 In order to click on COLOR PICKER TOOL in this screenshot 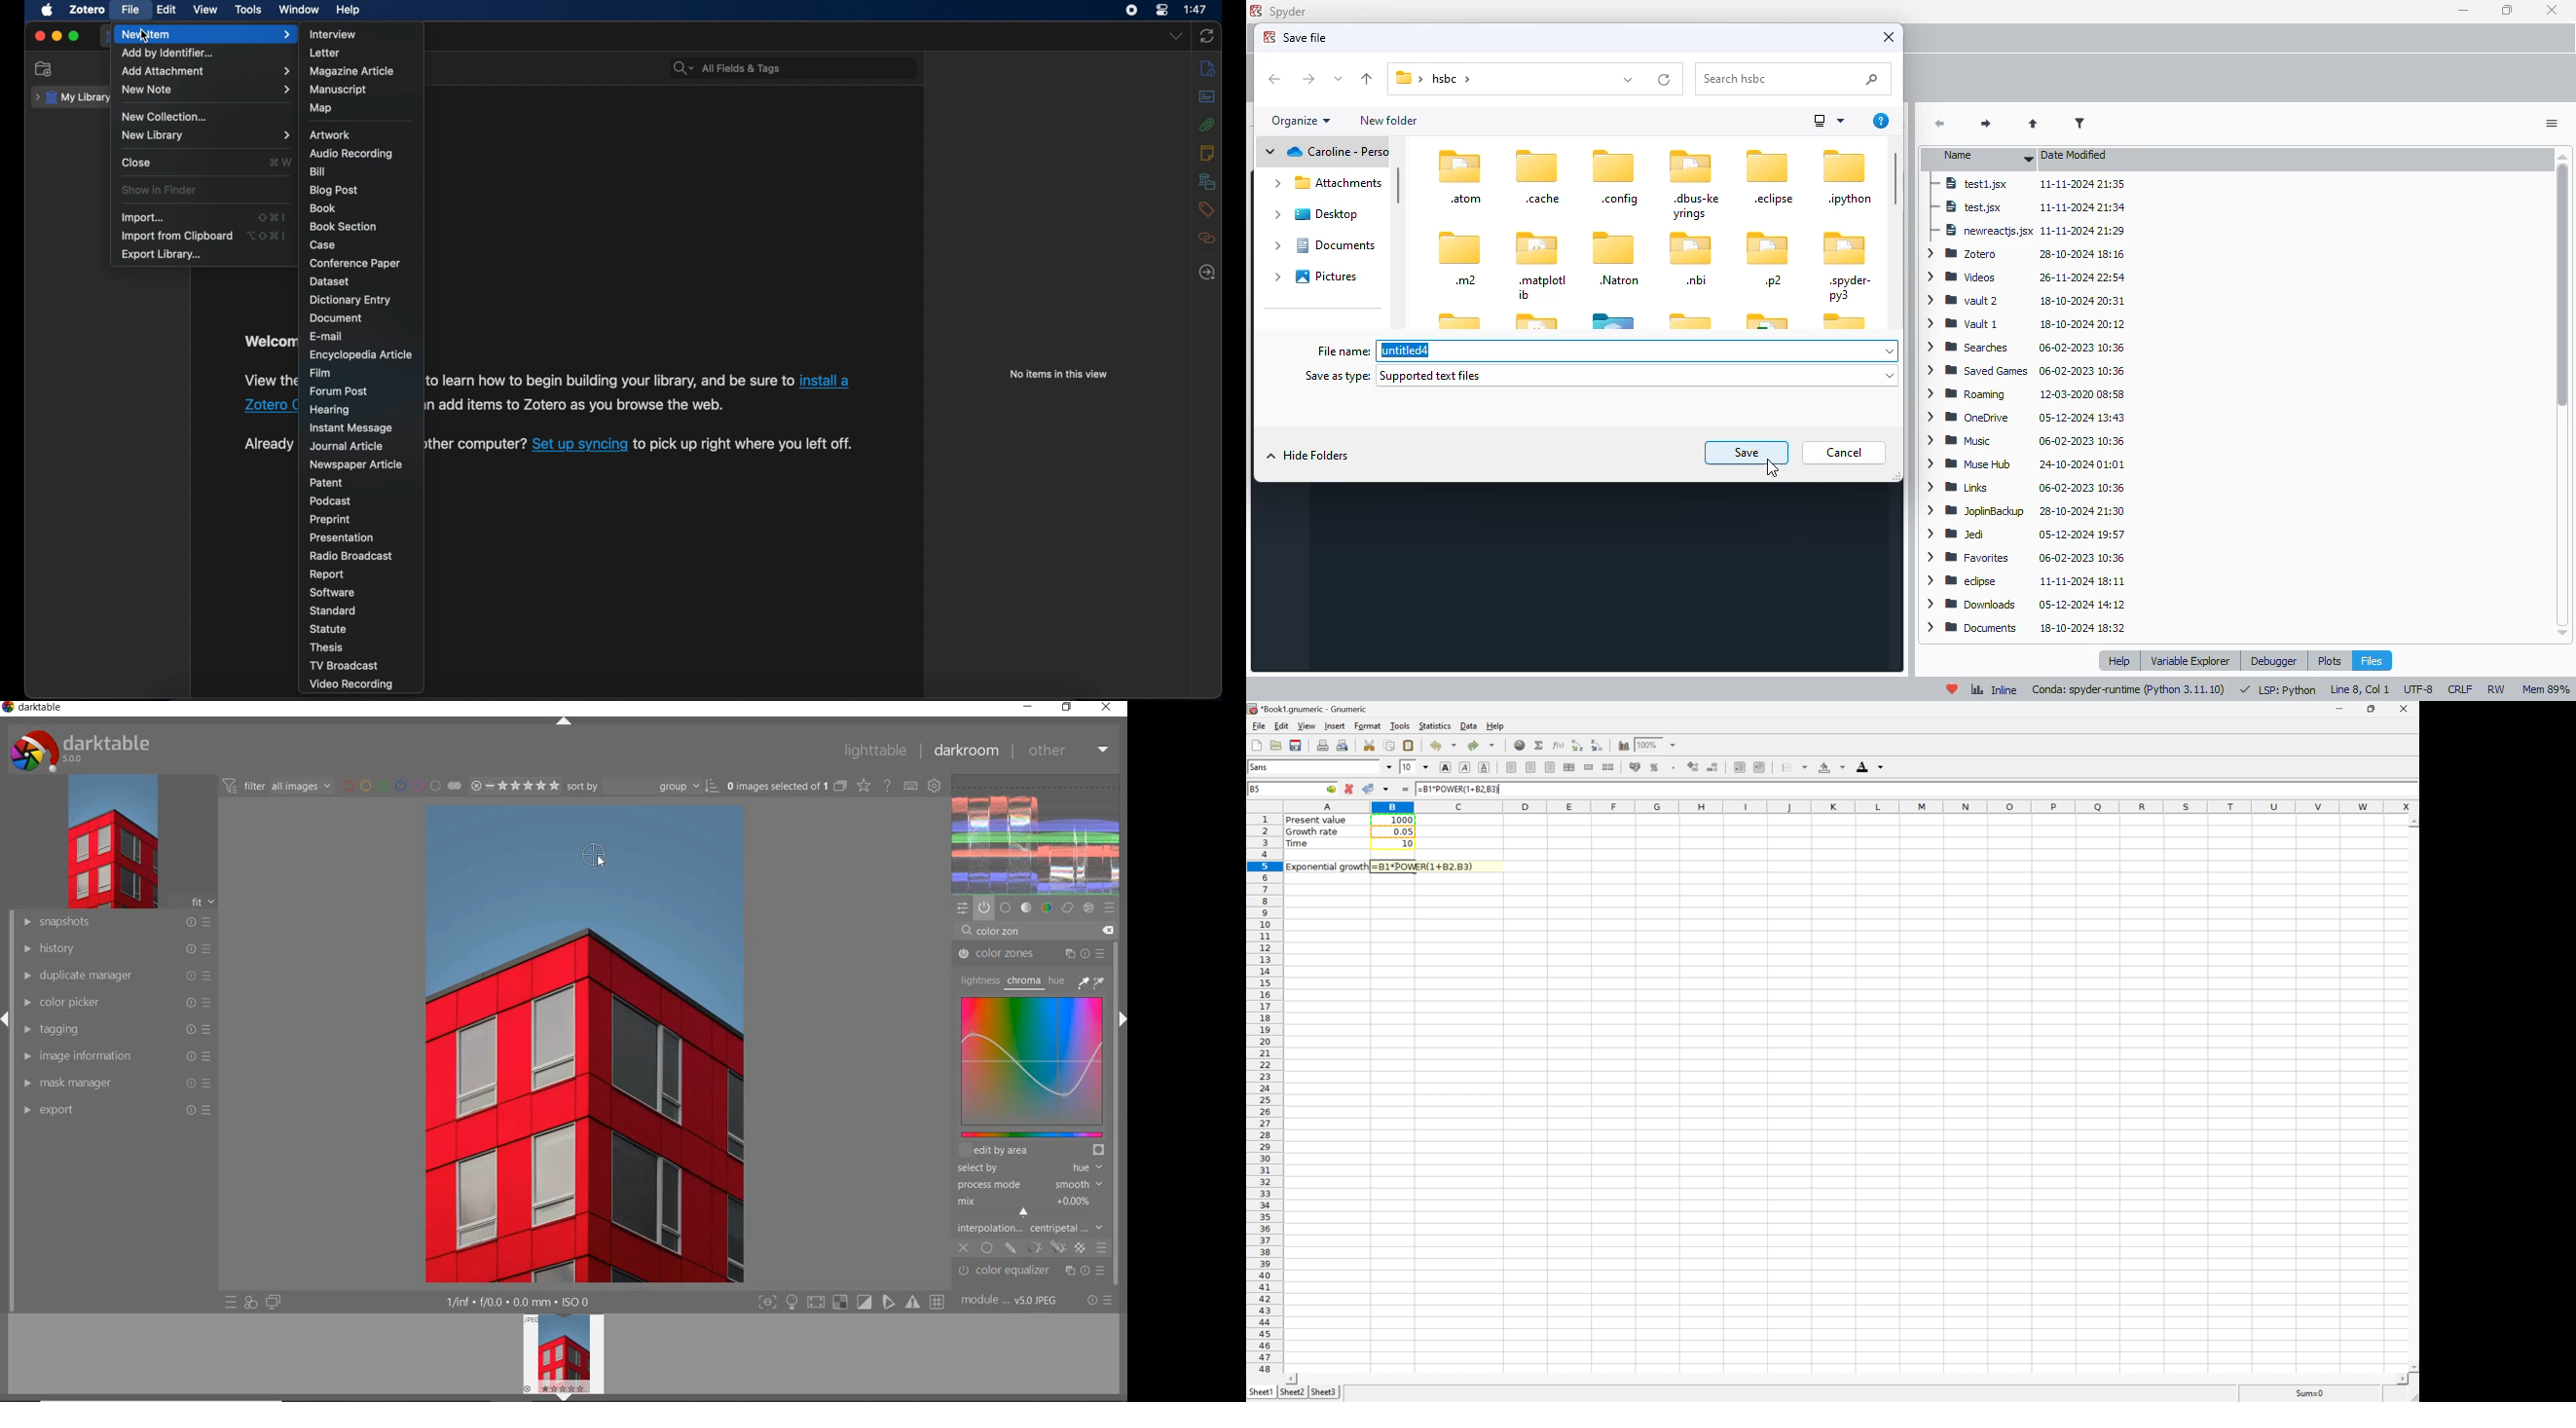, I will do `click(594, 856)`.